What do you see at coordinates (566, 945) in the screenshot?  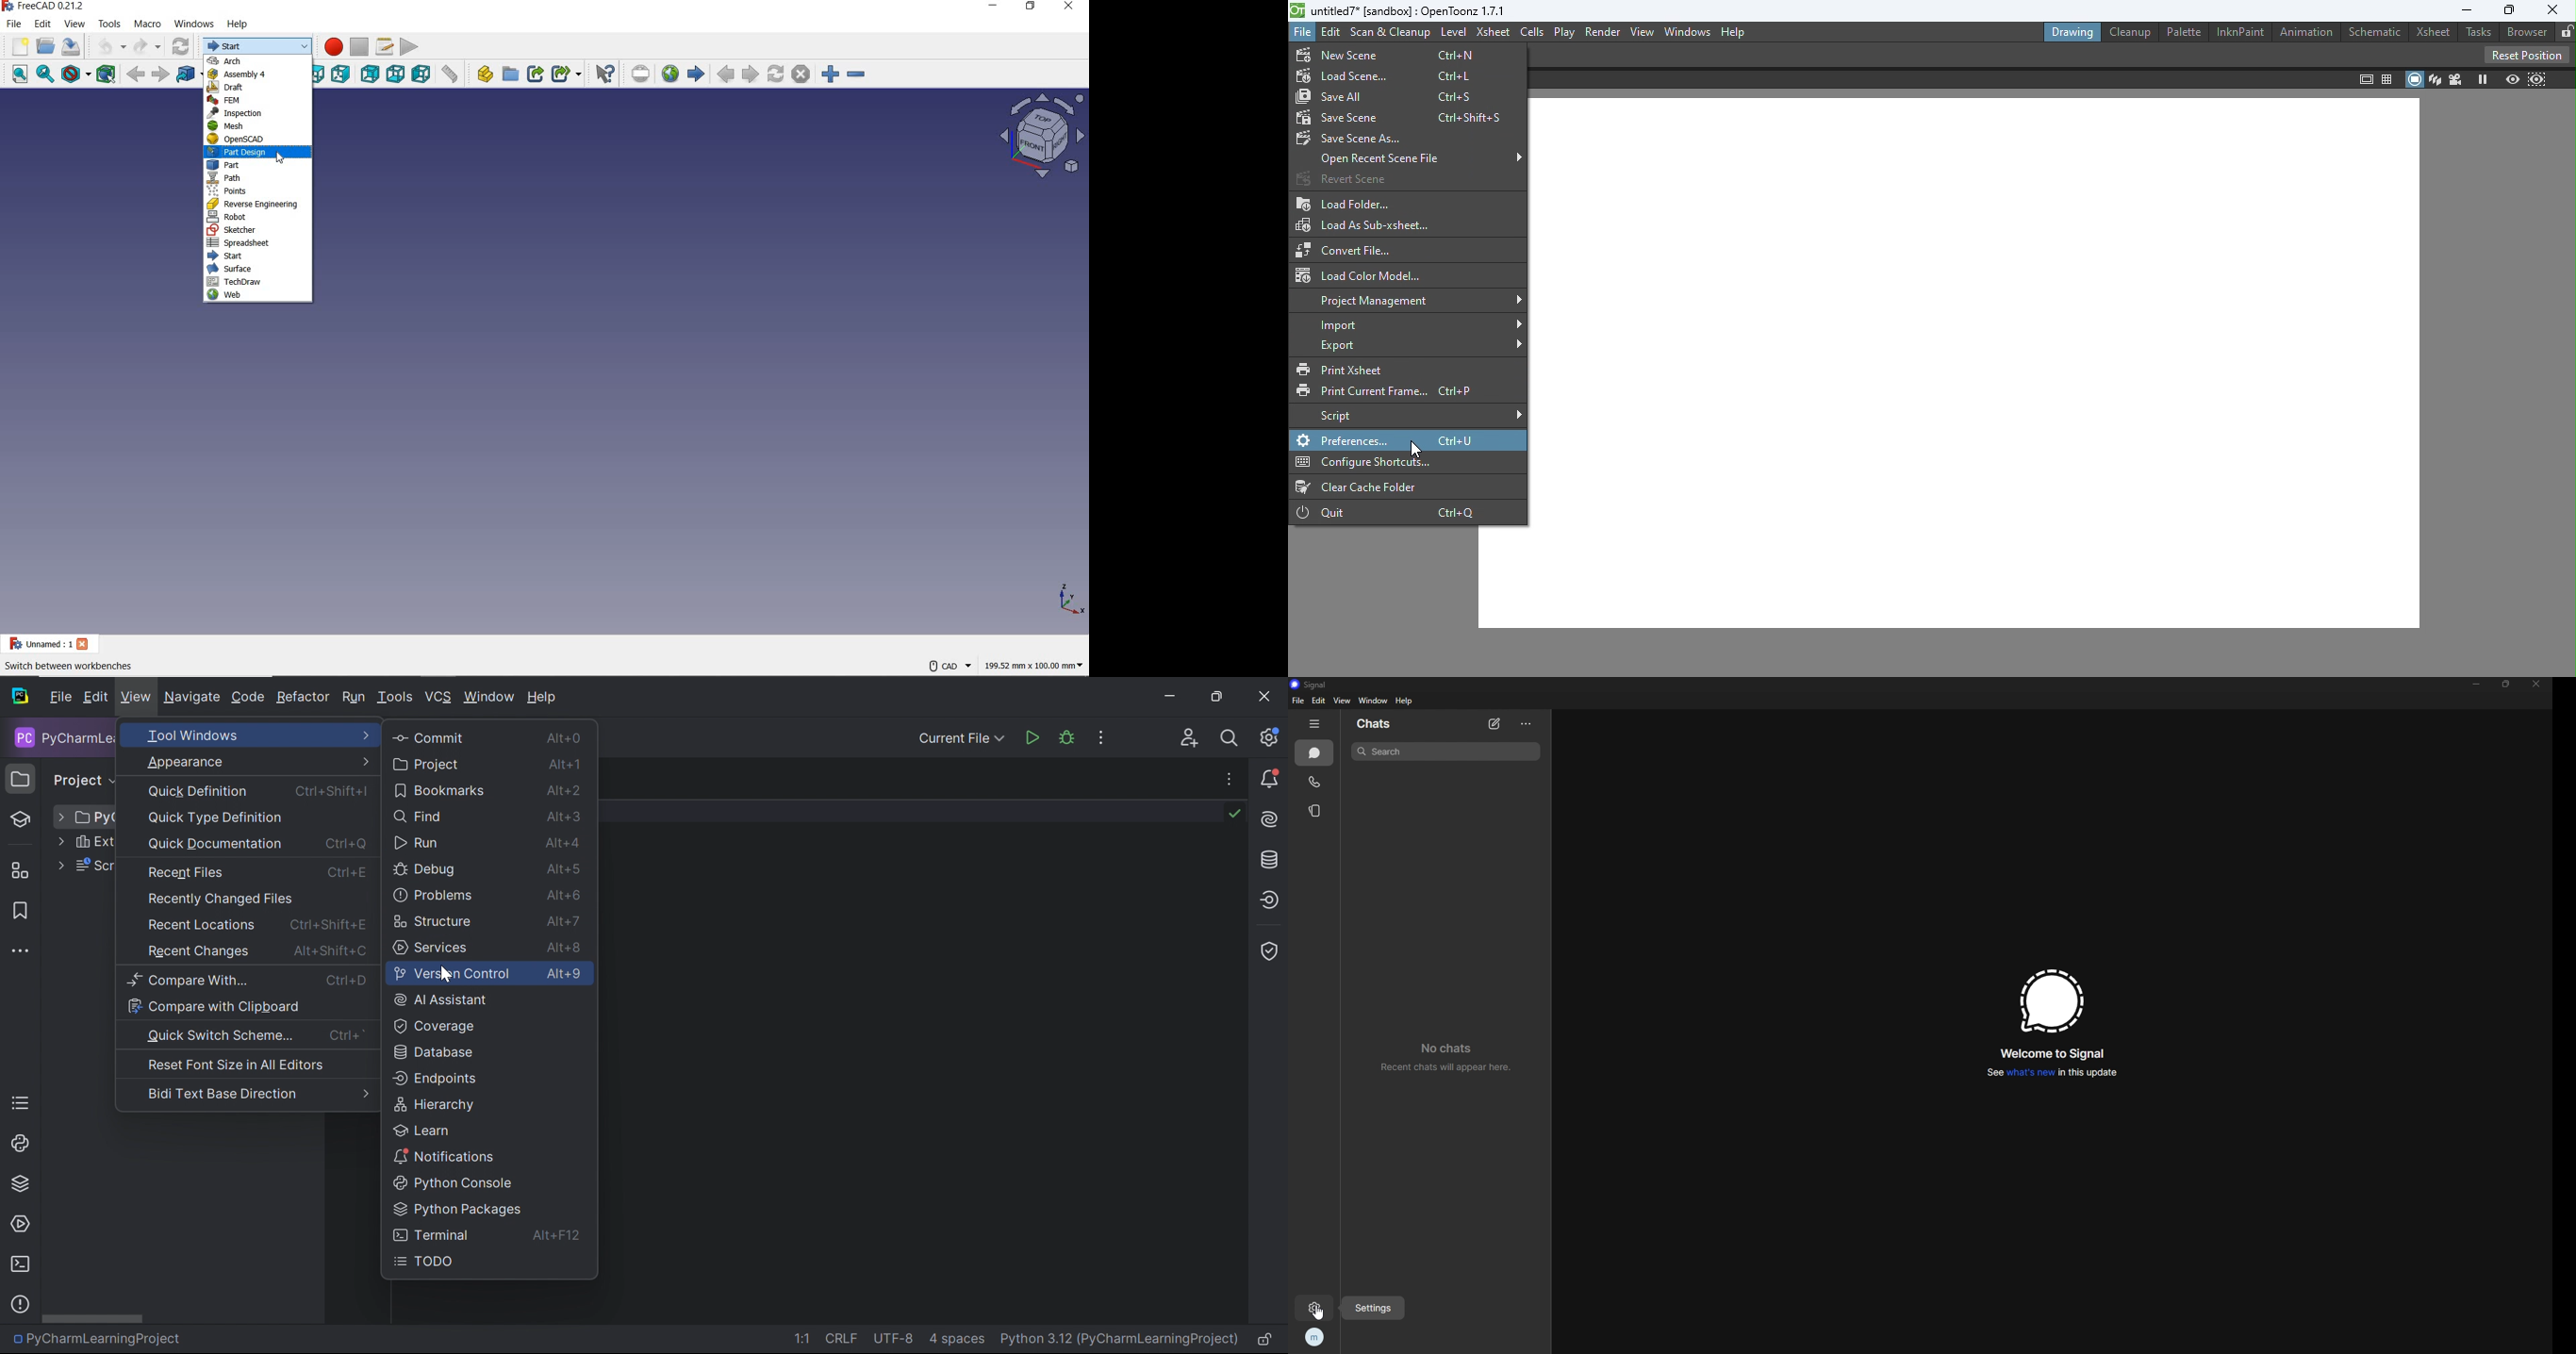 I see `Alt+8` at bounding box center [566, 945].